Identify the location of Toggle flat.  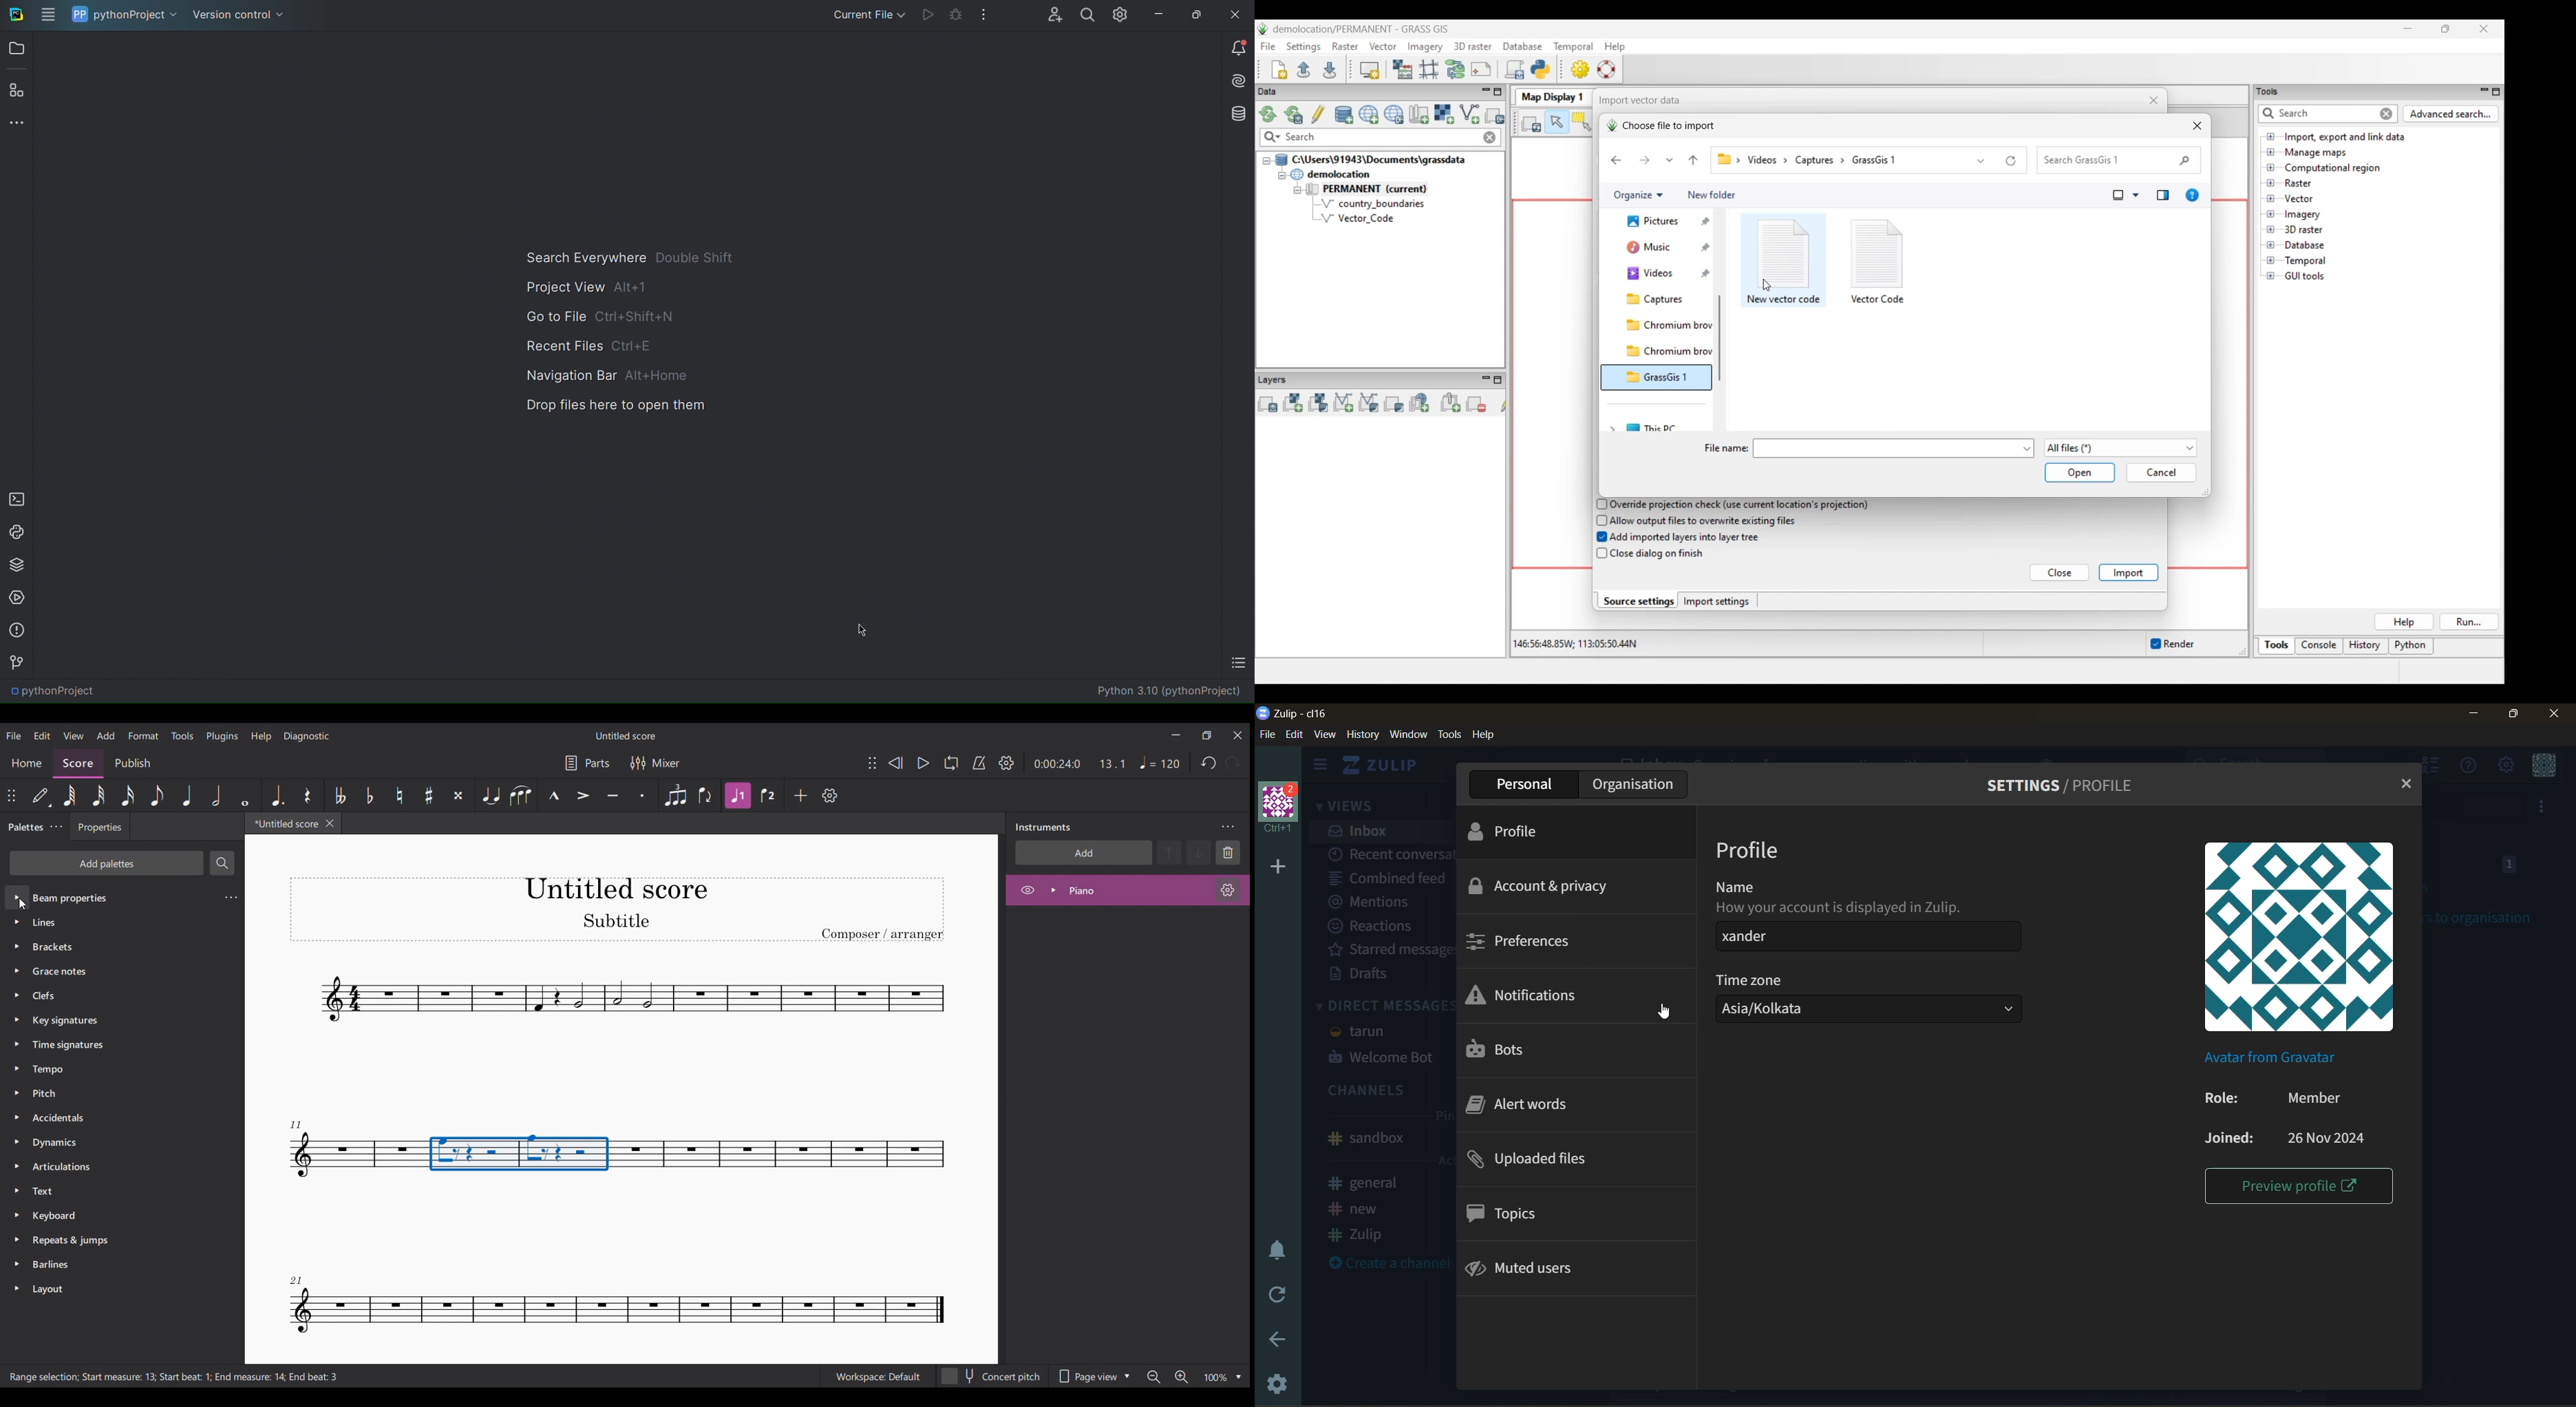
(371, 795).